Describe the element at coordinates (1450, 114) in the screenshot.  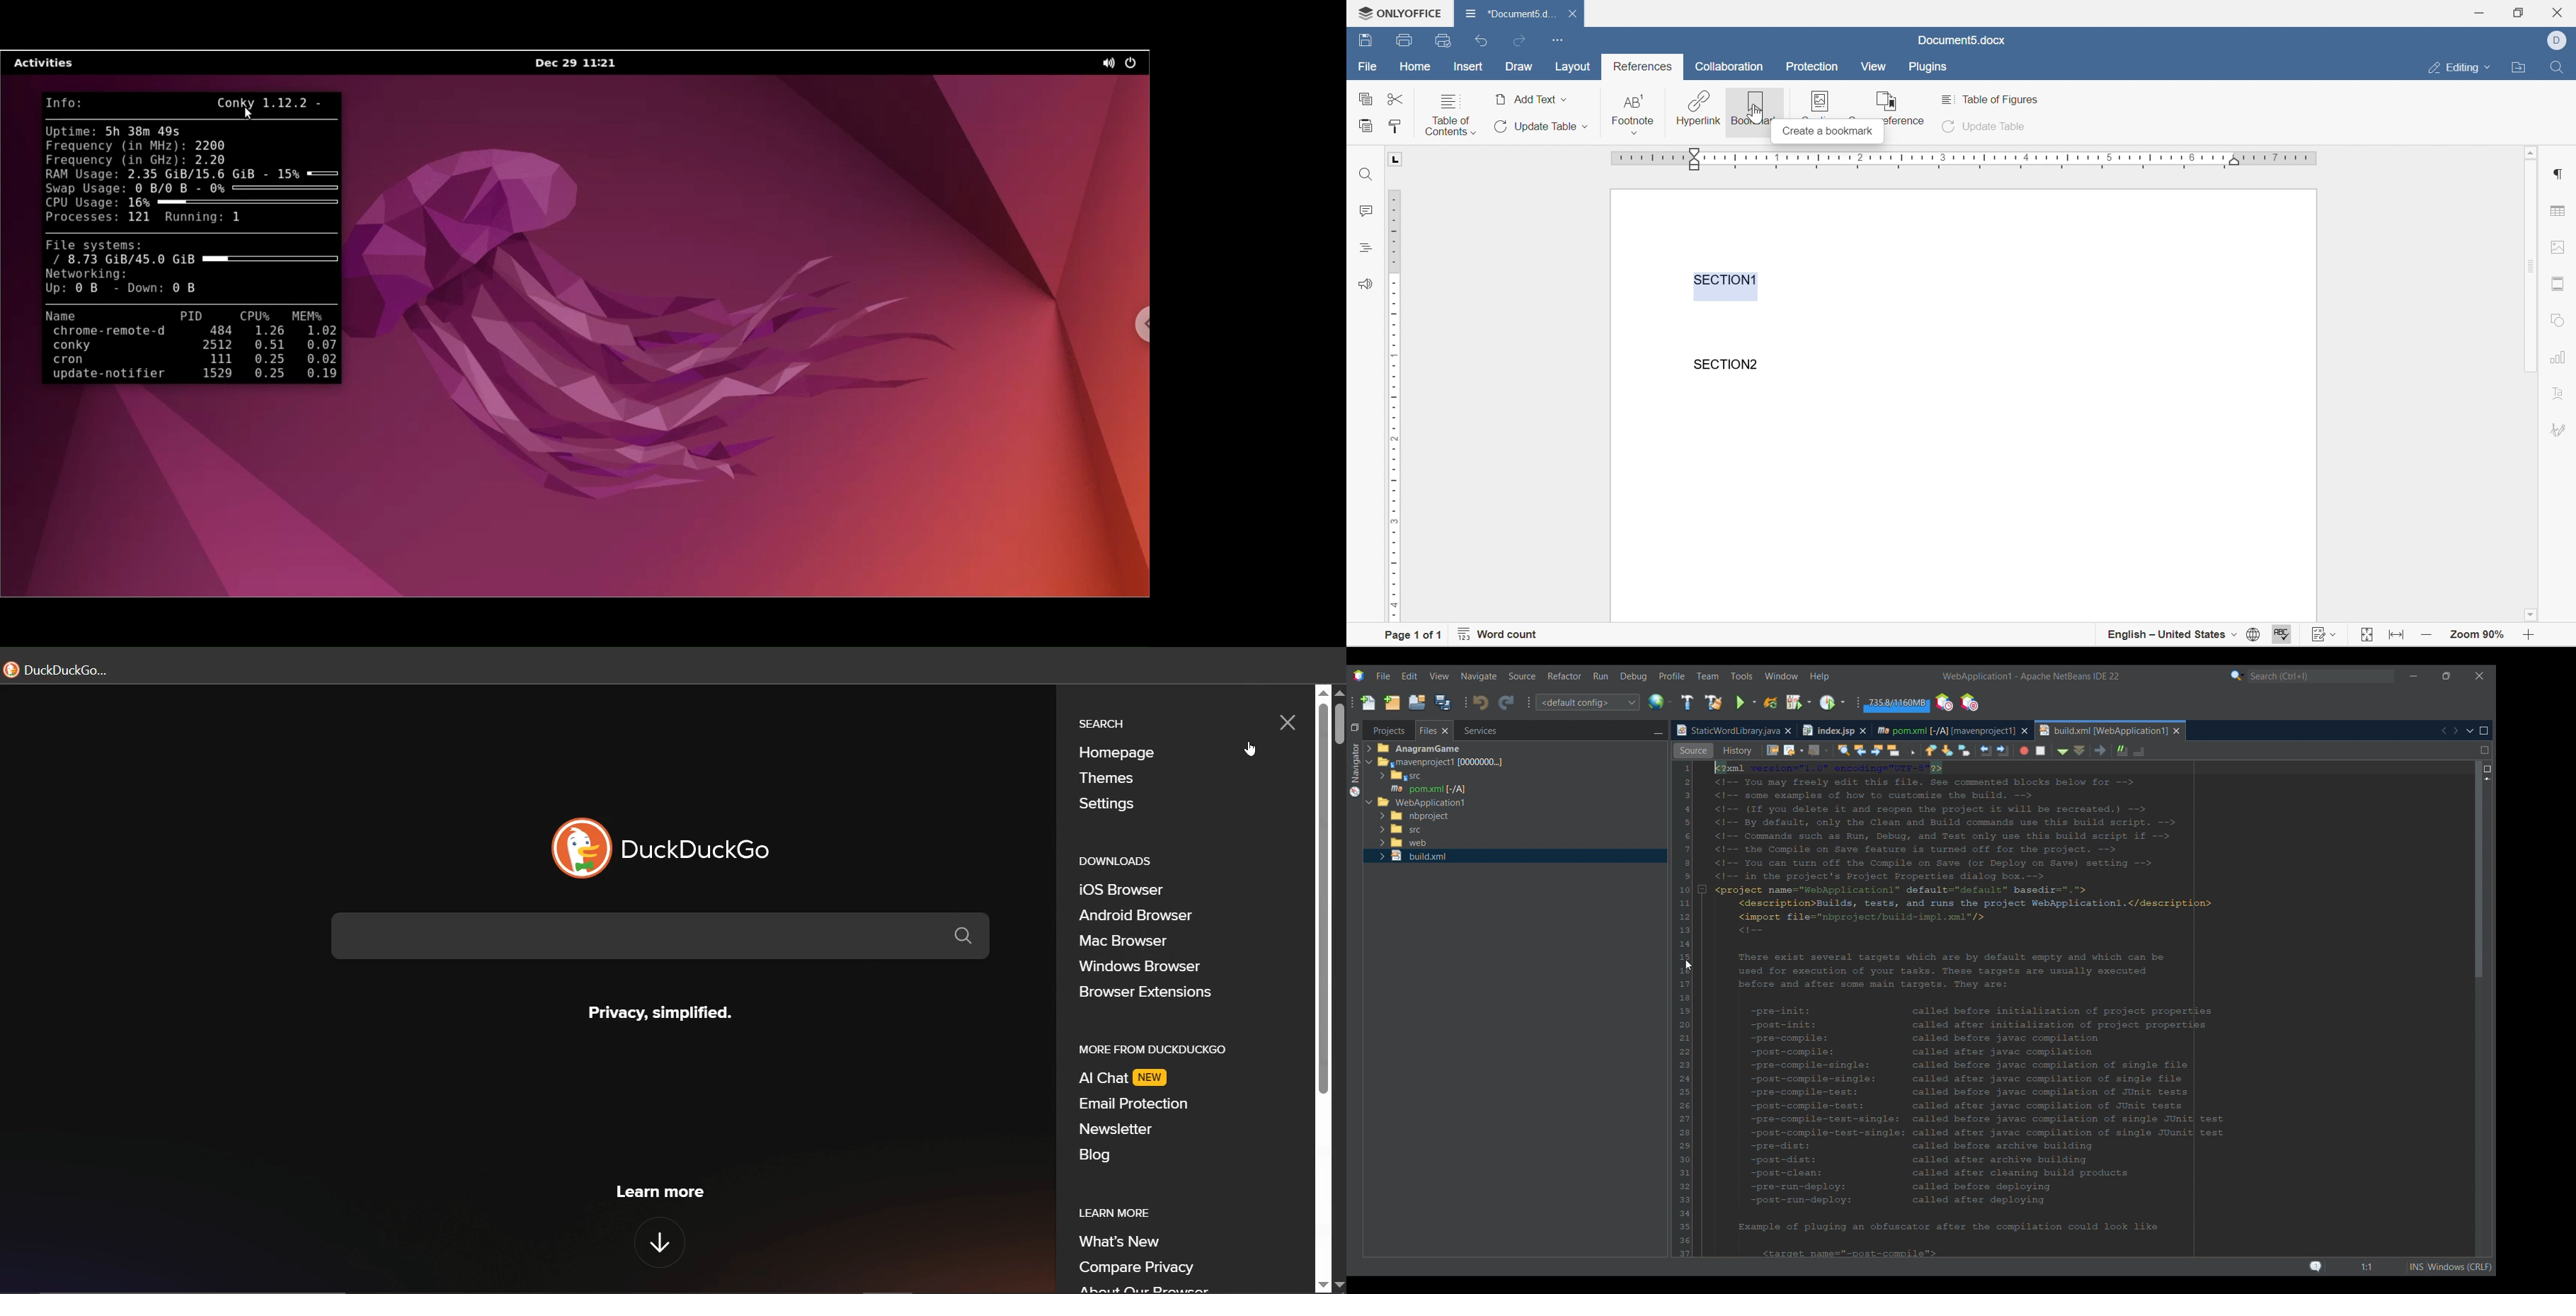
I see `table of contents` at that location.